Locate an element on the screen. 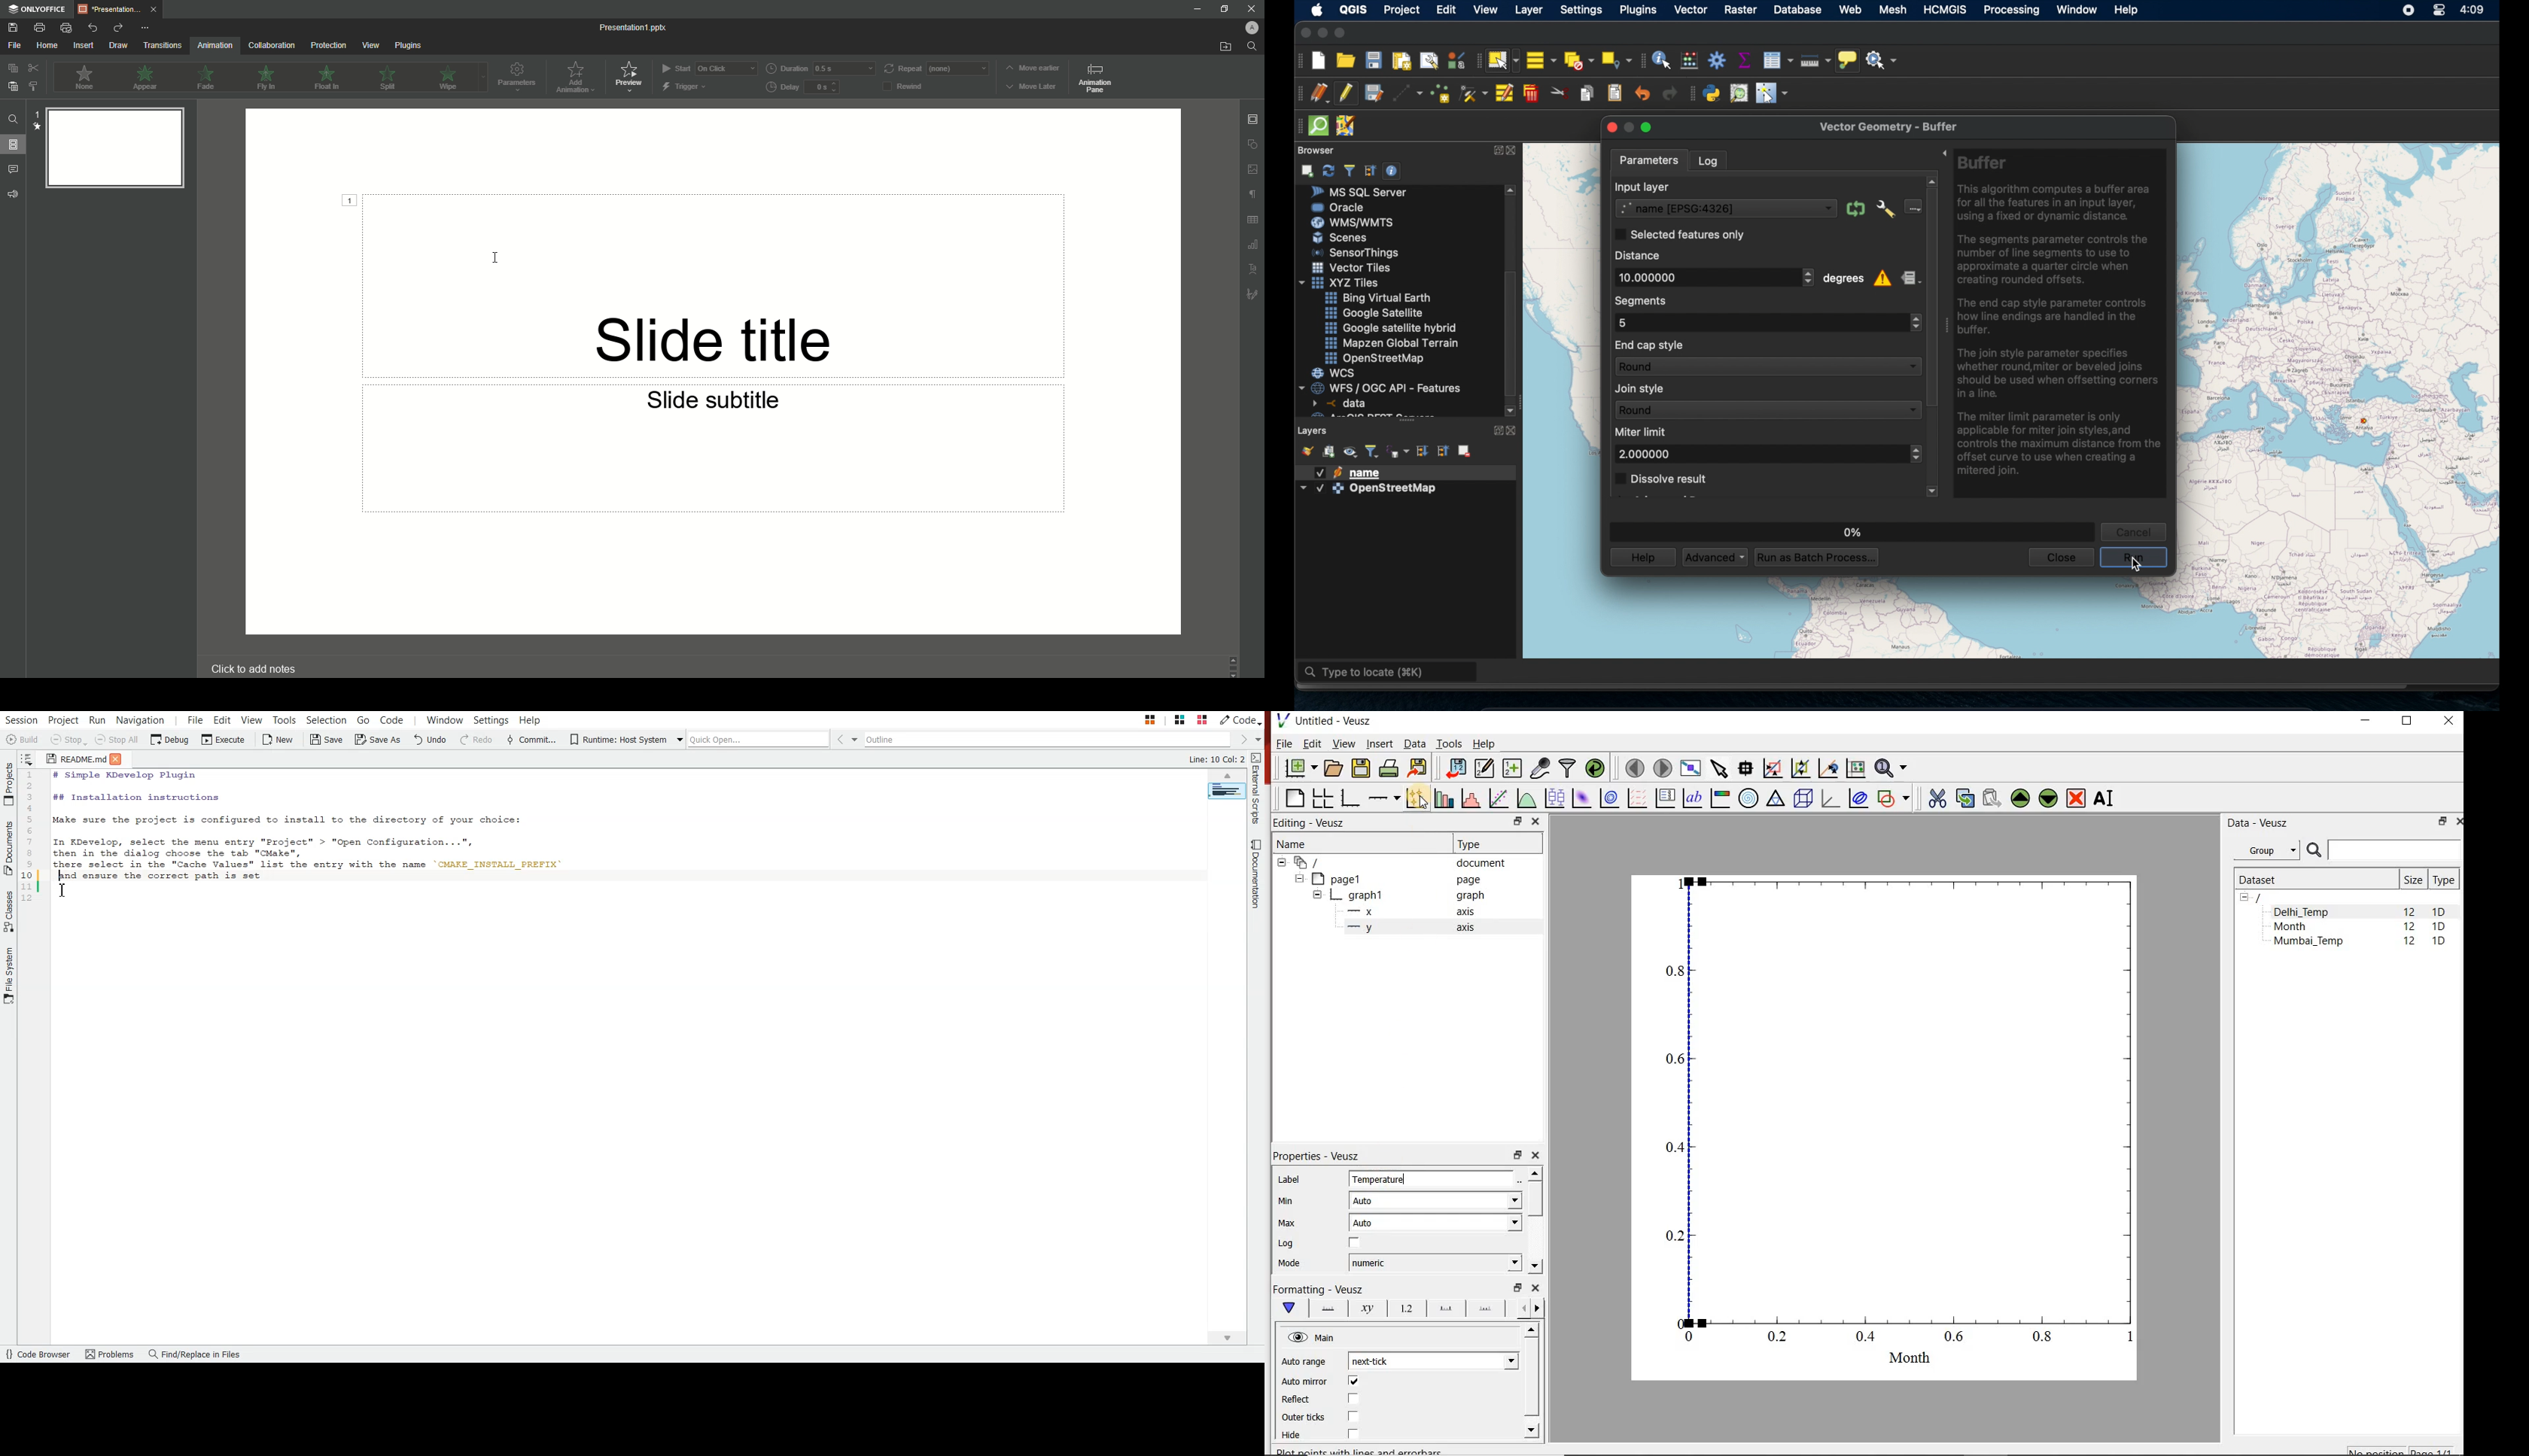  scroll down arrow is located at coordinates (1931, 491).